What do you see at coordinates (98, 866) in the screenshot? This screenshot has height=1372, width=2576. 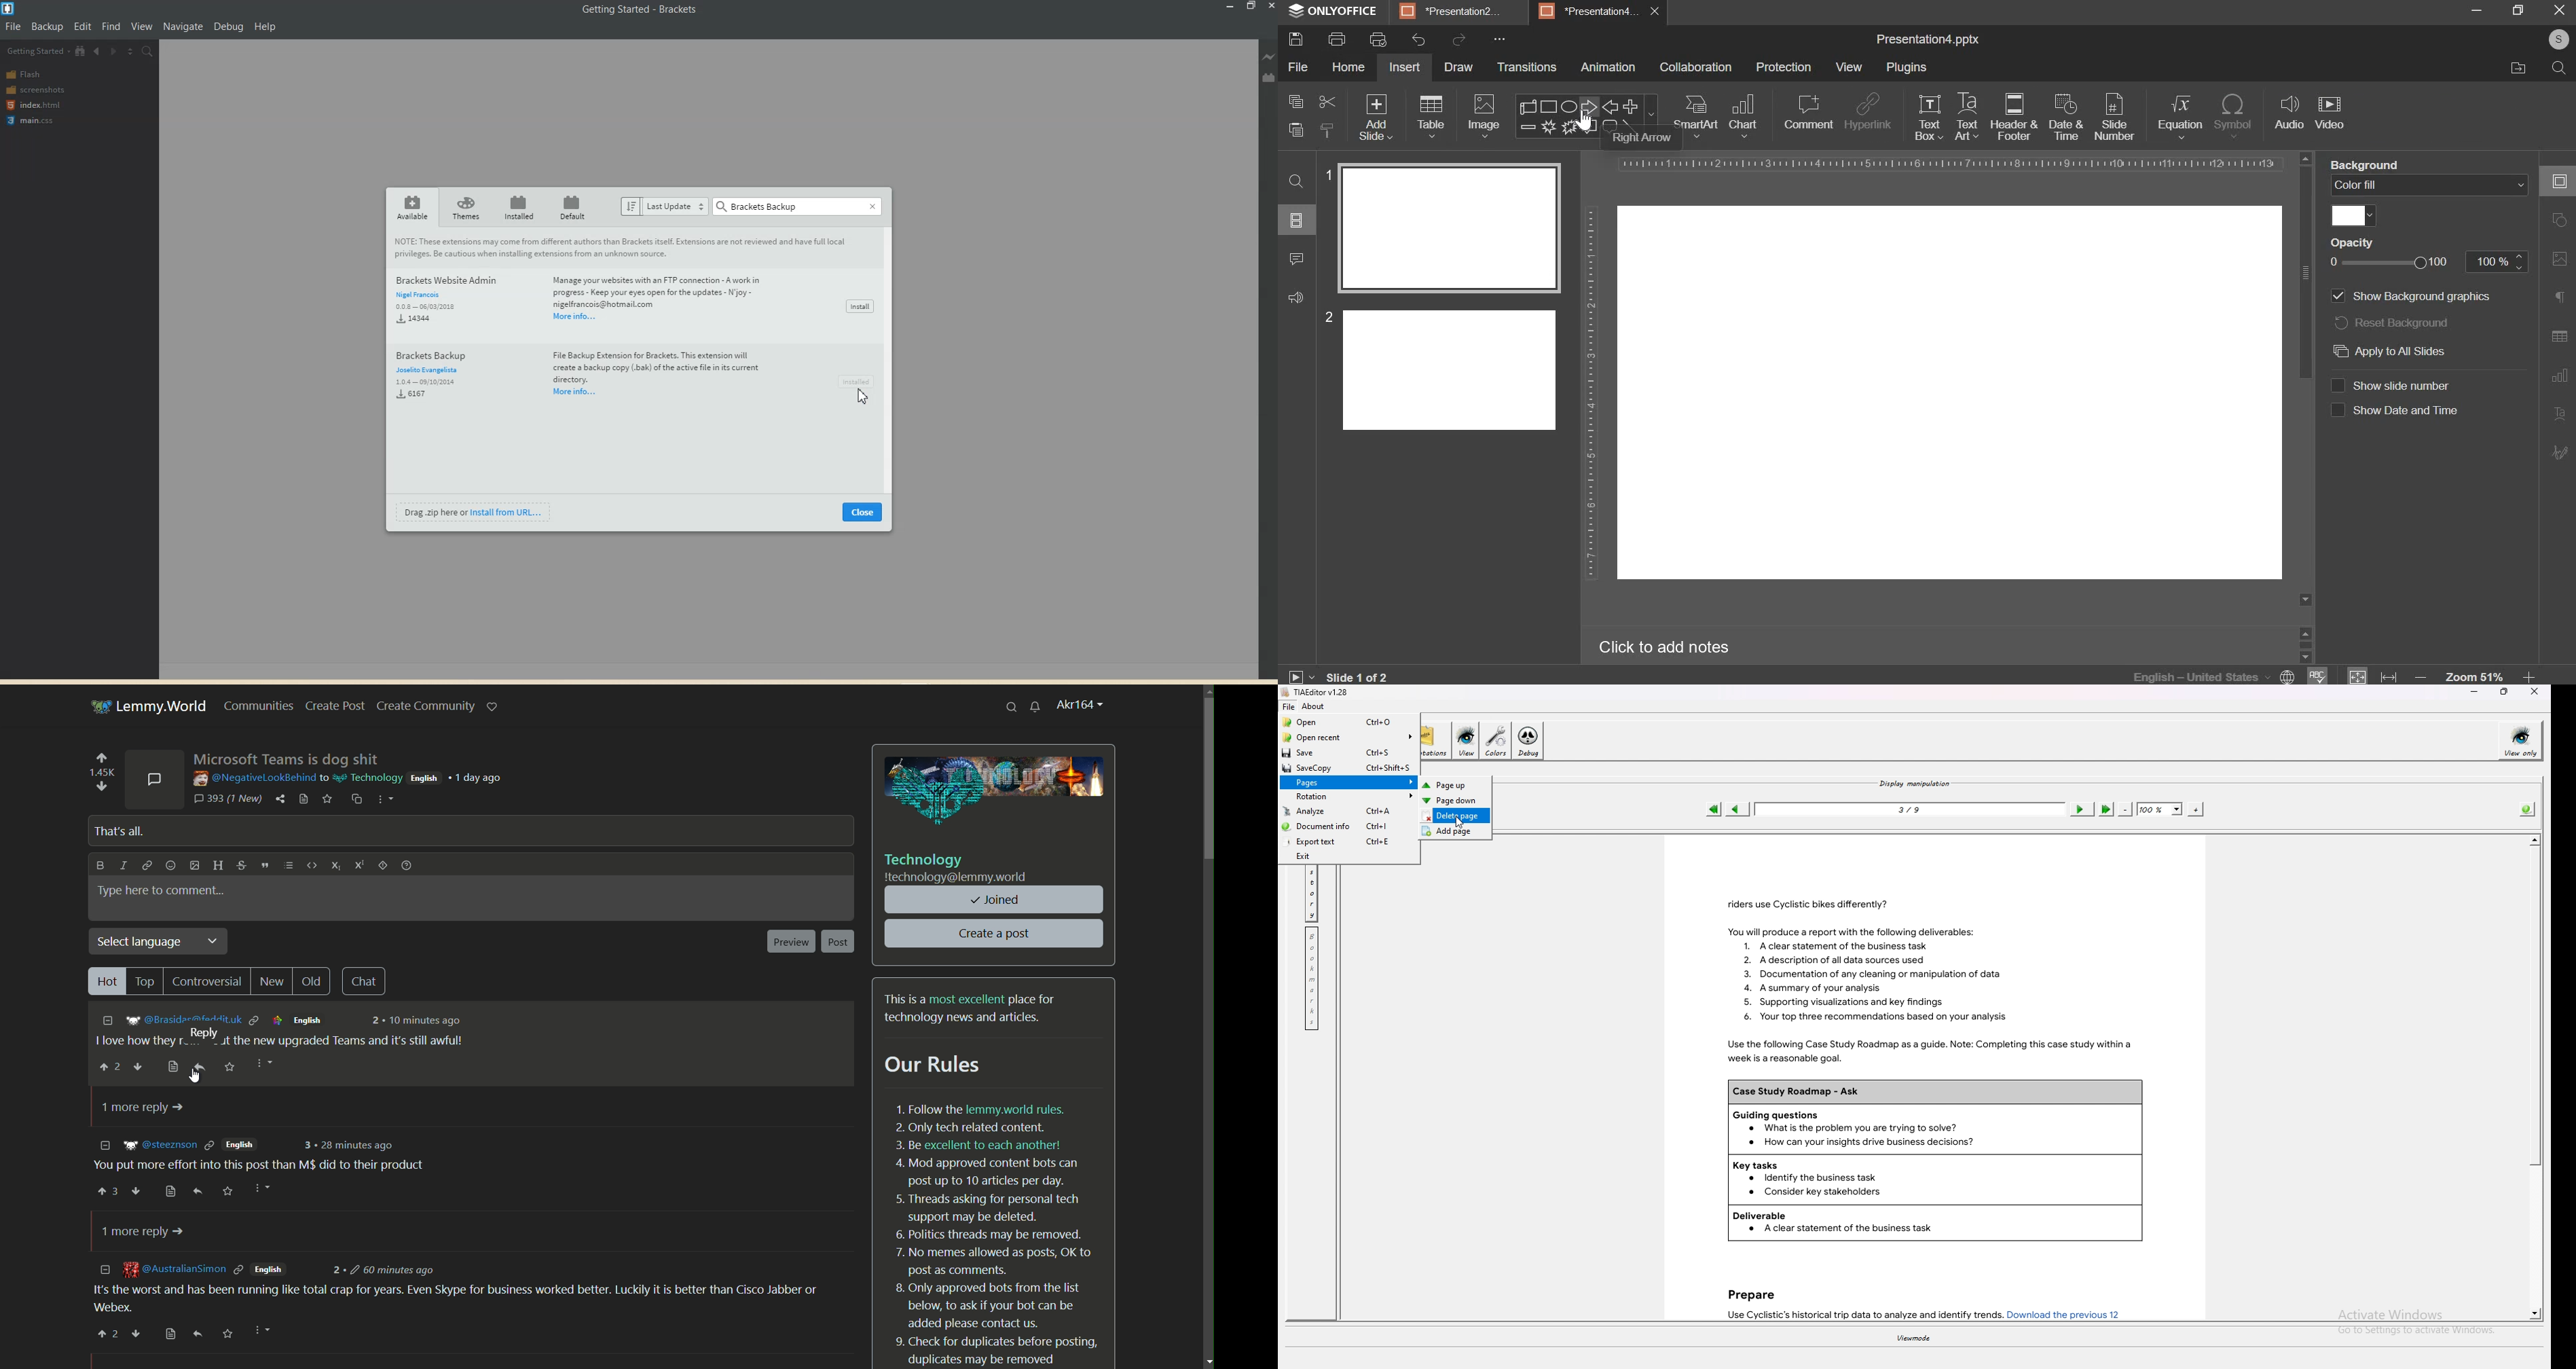 I see `bold` at bounding box center [98, 866].